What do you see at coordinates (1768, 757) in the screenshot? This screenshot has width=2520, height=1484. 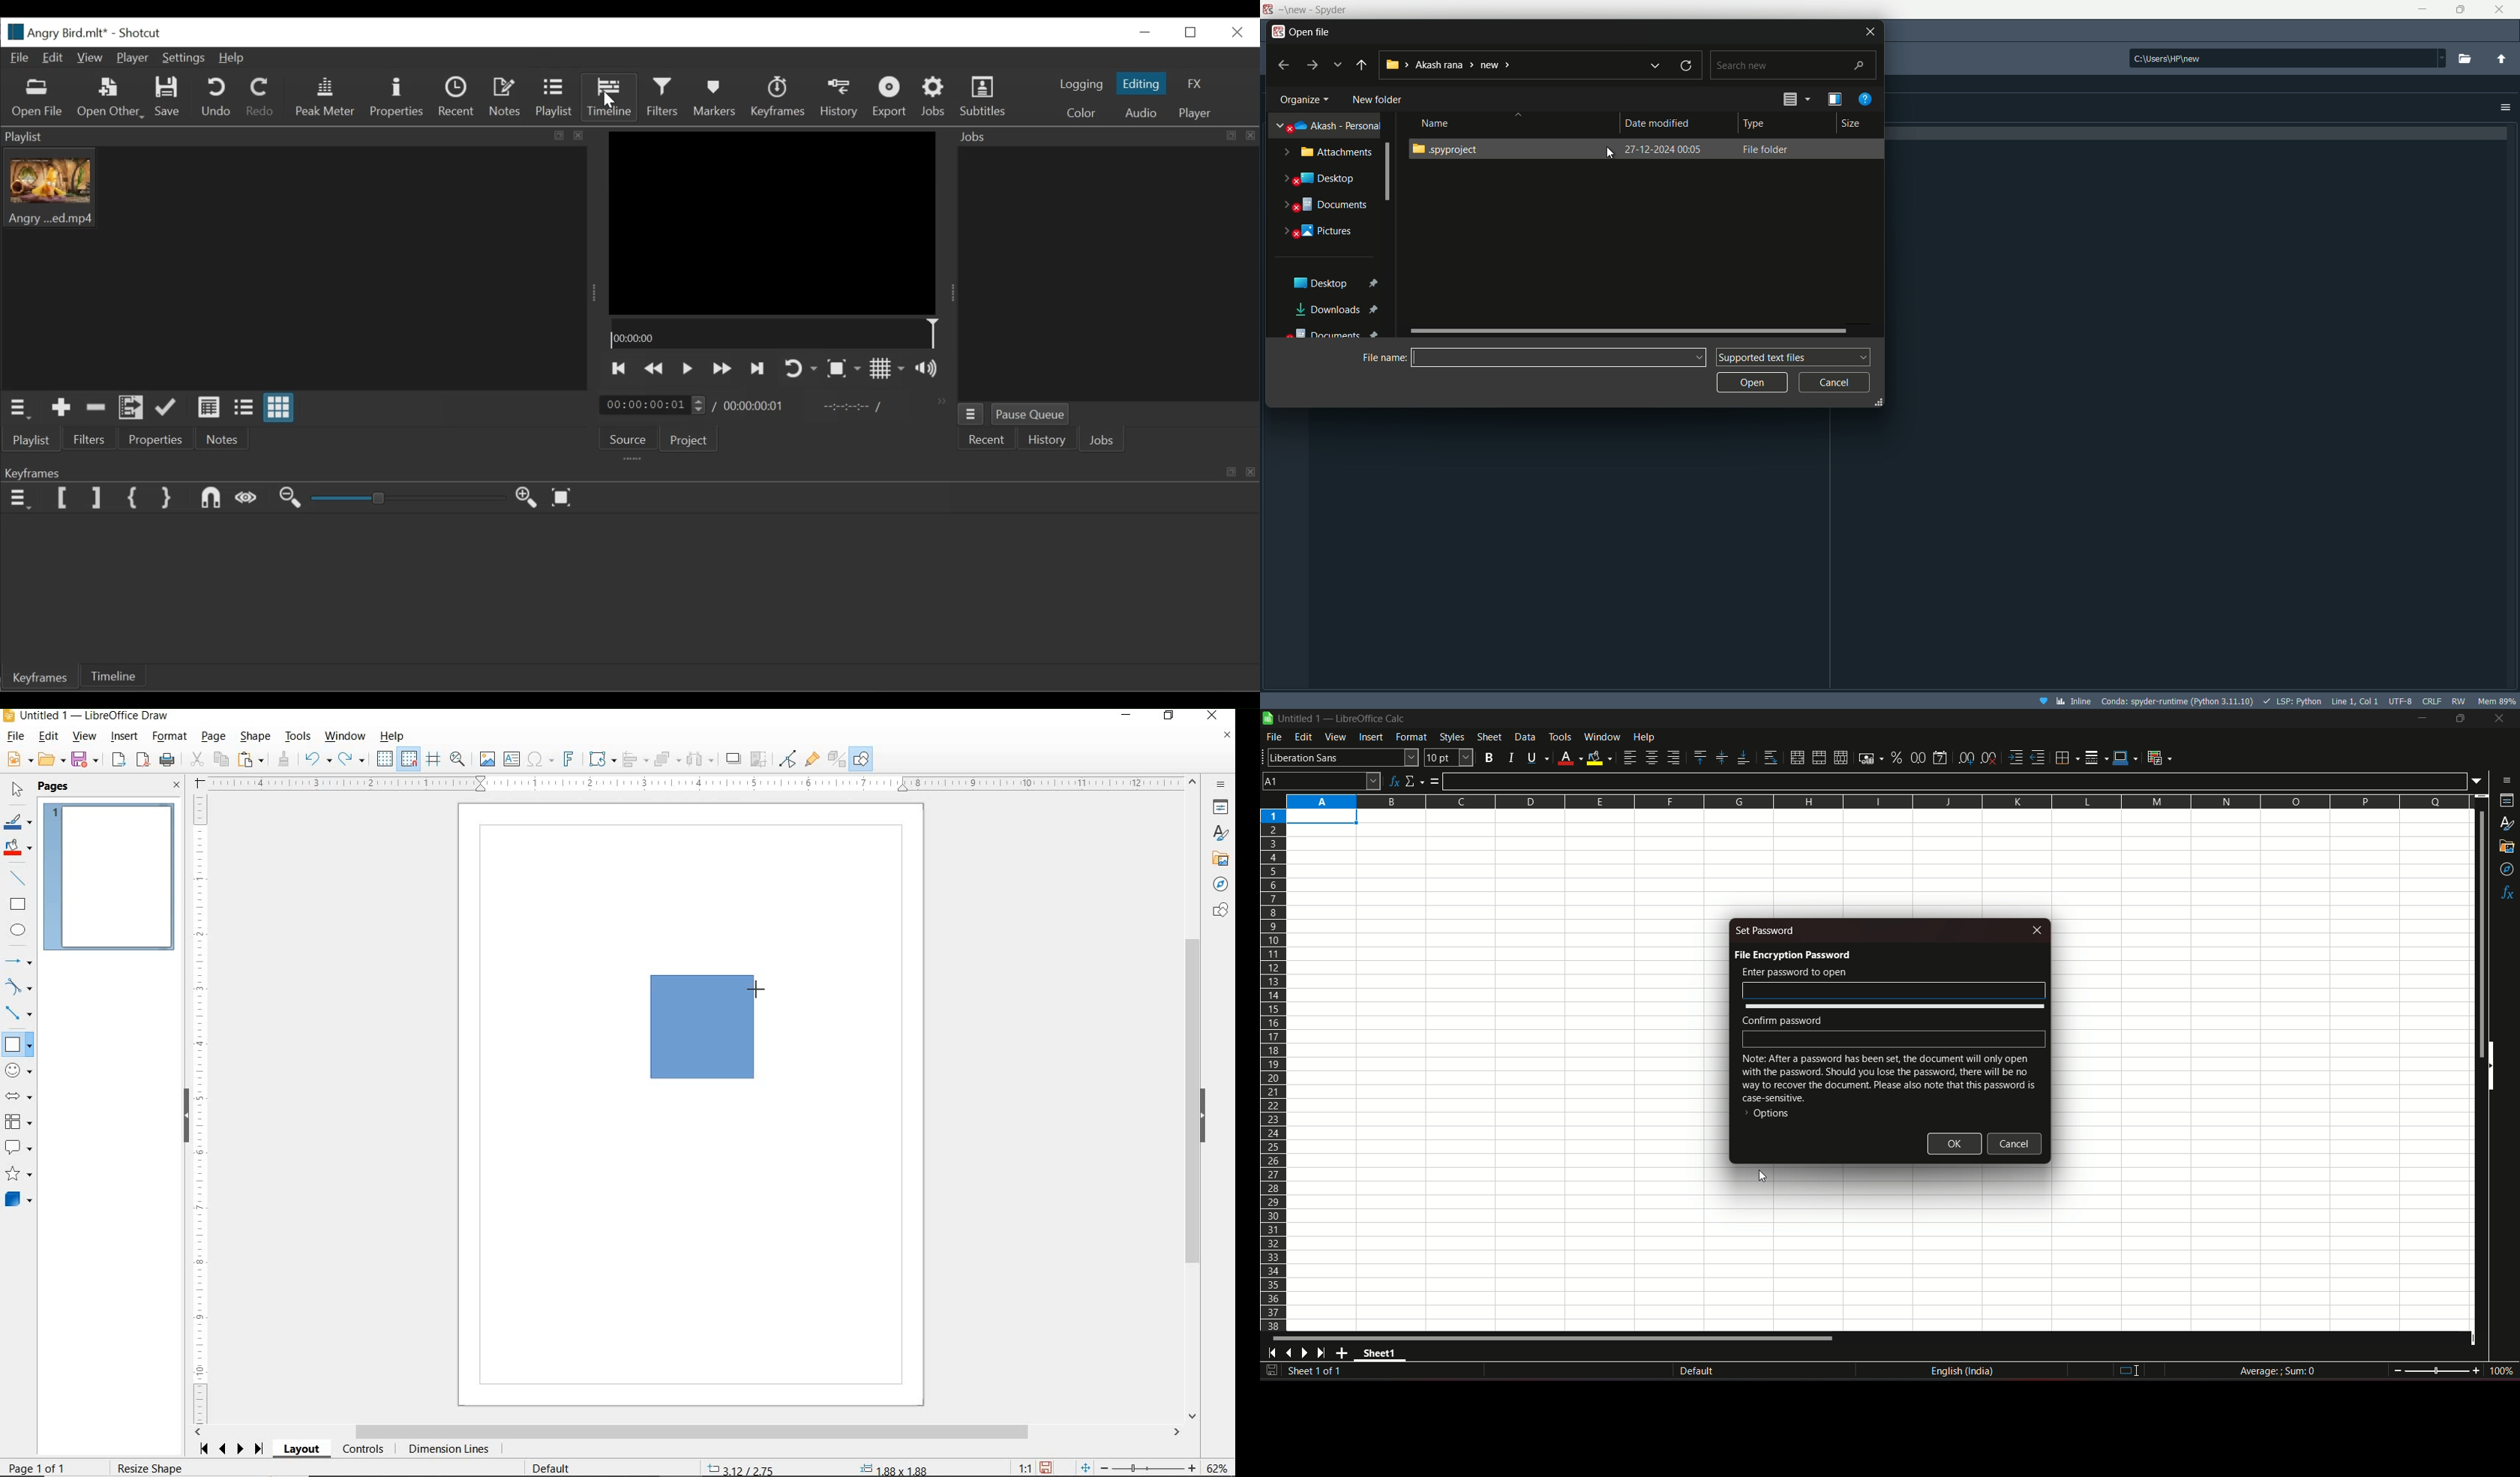 I see `wrap text` at bounding box center [1768, 757].